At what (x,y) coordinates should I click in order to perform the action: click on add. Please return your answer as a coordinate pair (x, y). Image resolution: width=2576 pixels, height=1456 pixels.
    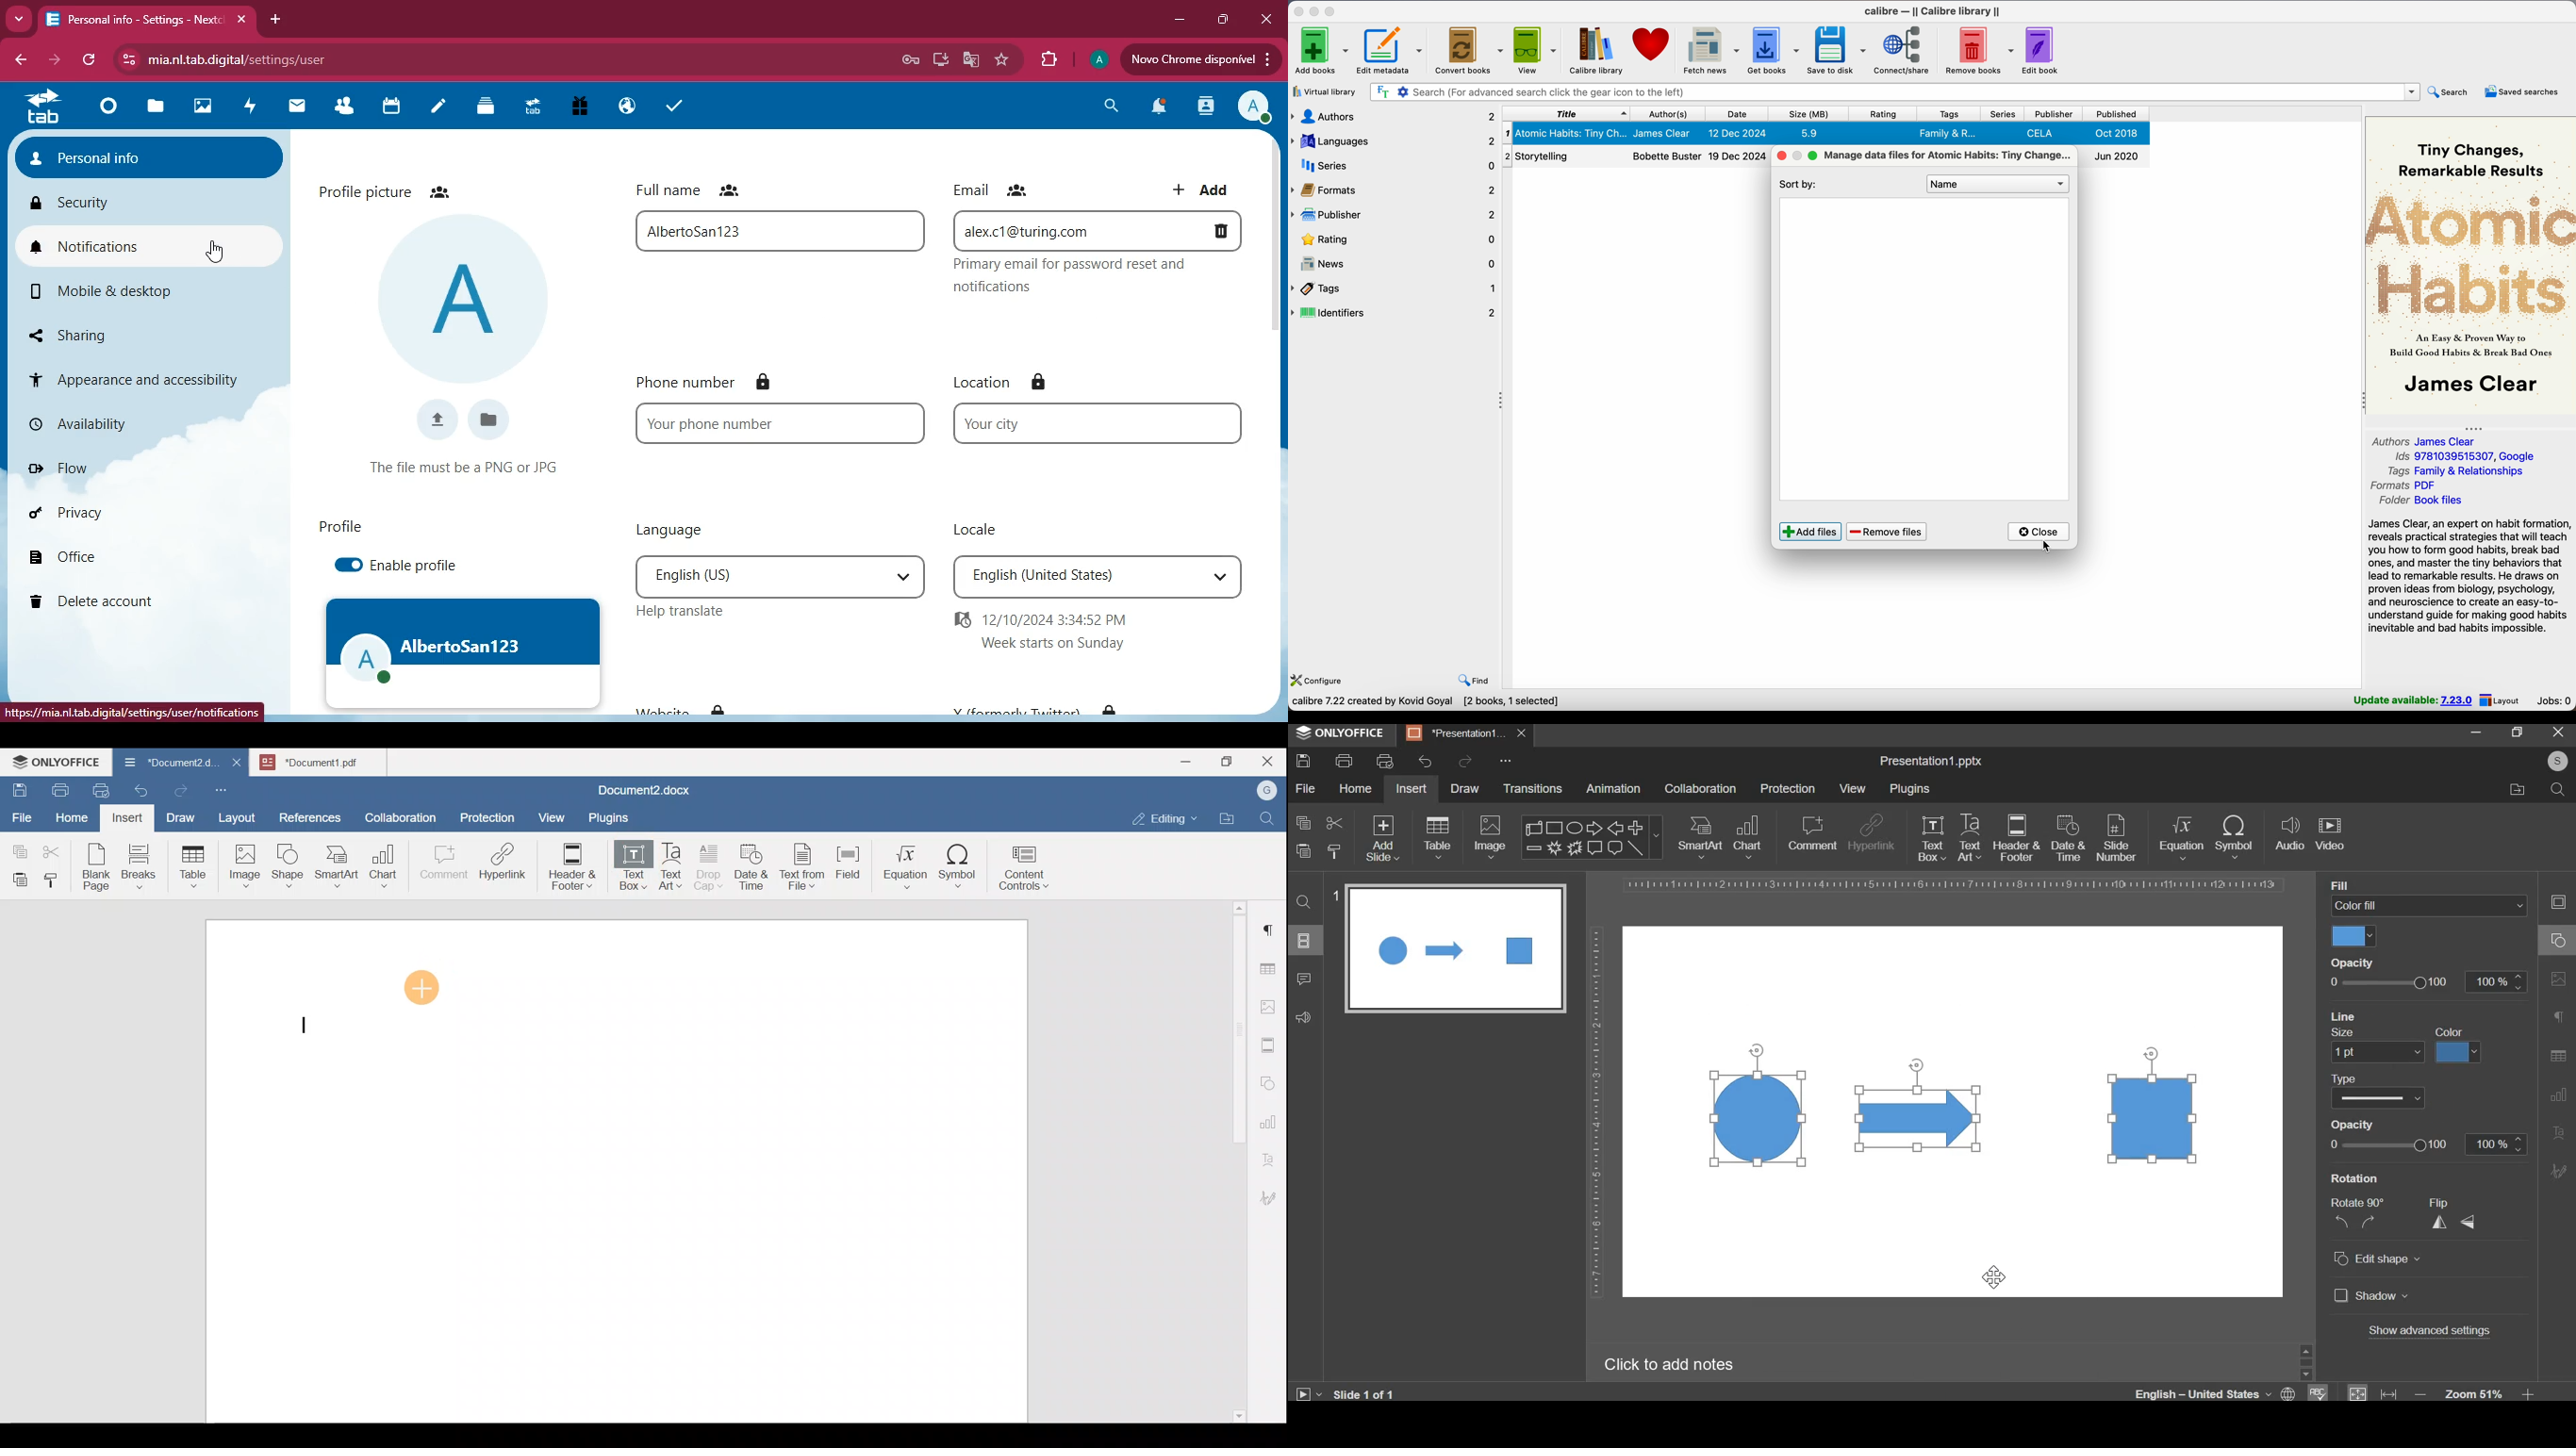
    Looking at the image, I should click on (1203, 188).